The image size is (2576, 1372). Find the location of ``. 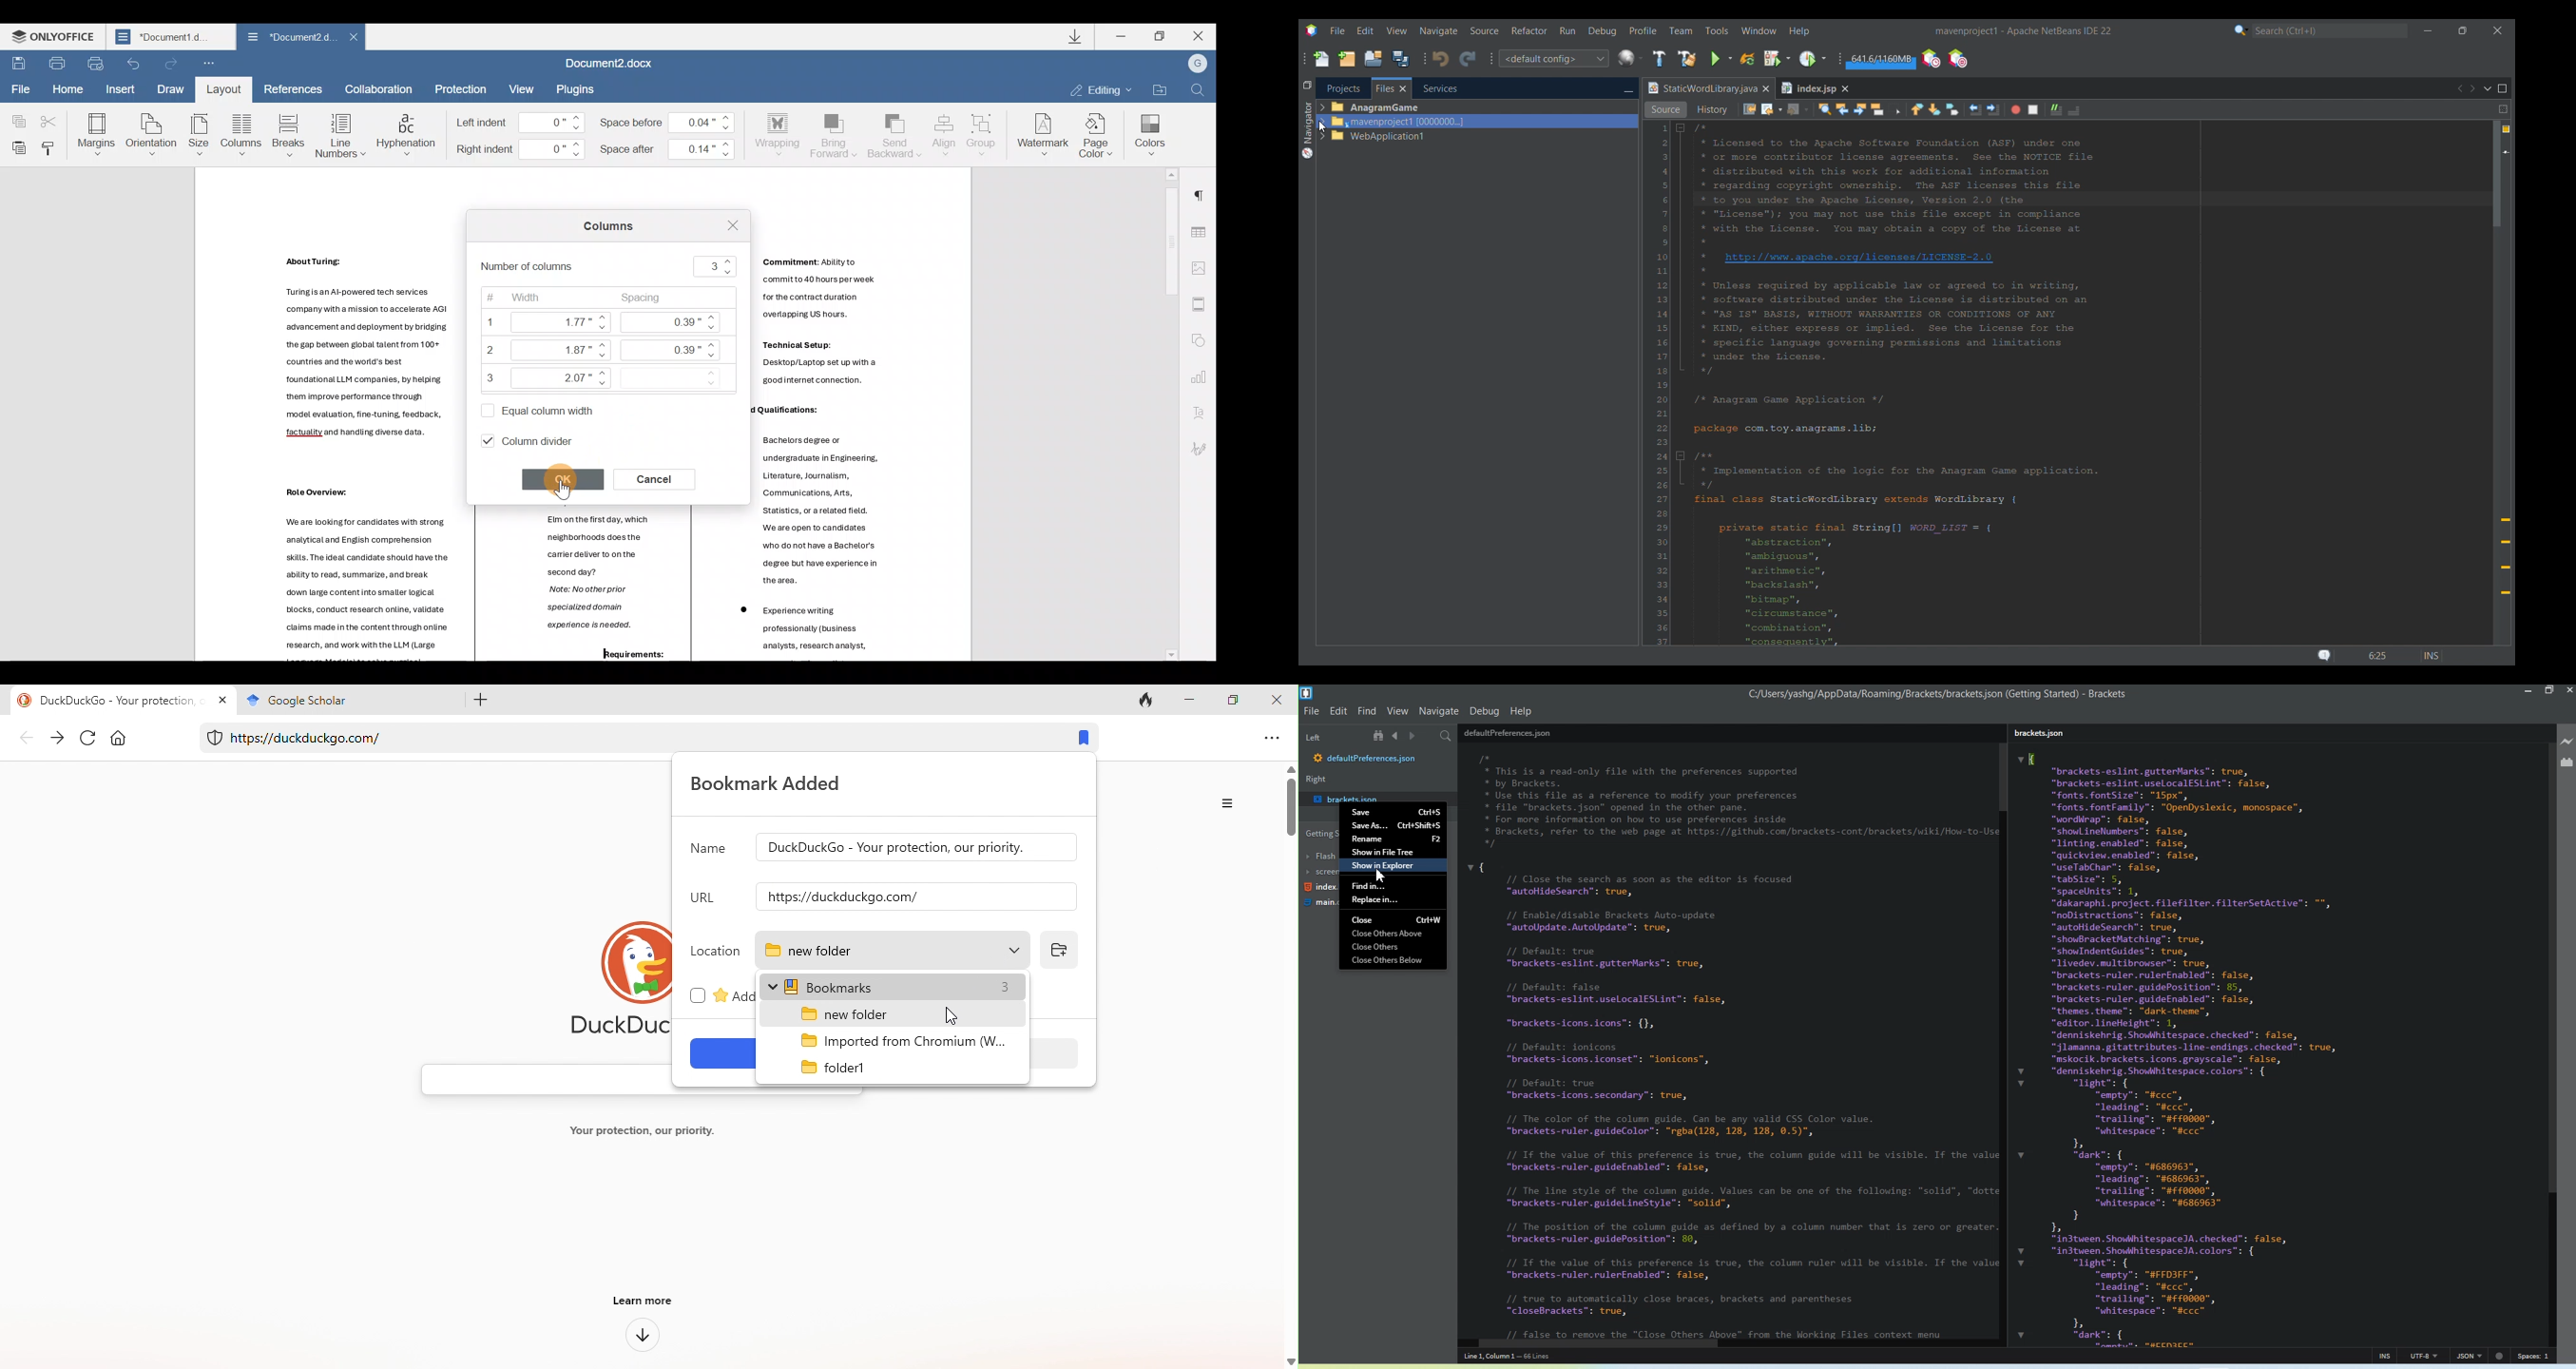

 is located at coordinates (916, 848).